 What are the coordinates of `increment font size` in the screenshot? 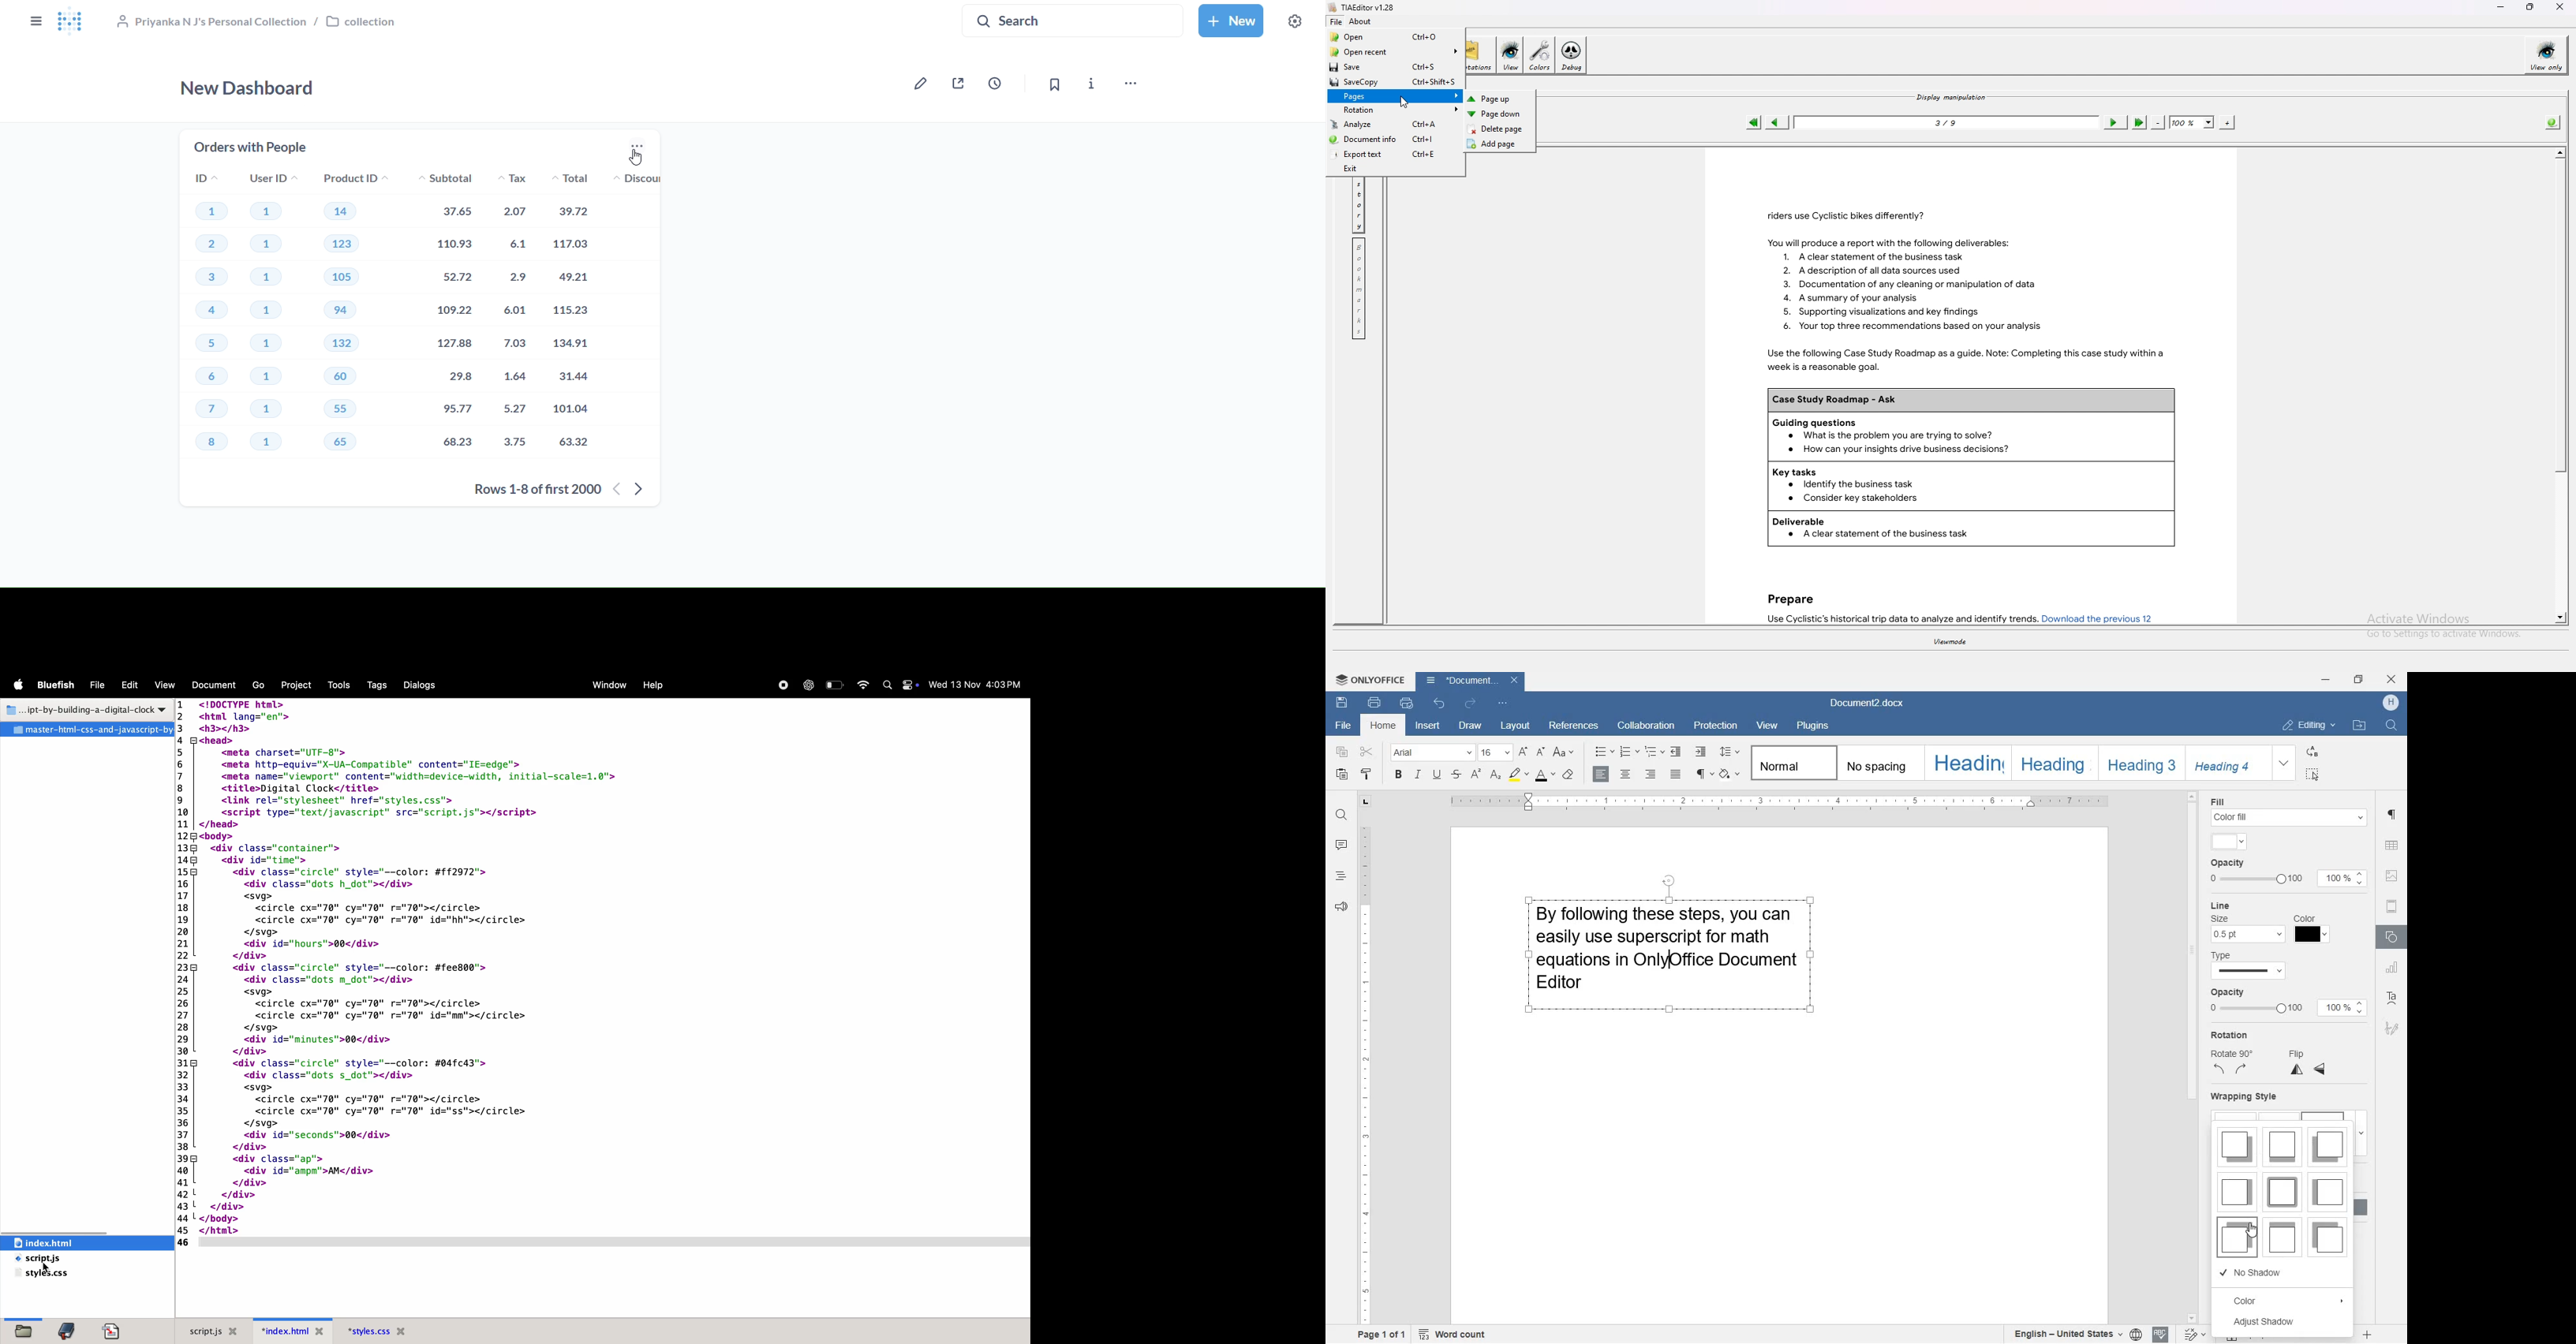 It's located at (1522, 752).